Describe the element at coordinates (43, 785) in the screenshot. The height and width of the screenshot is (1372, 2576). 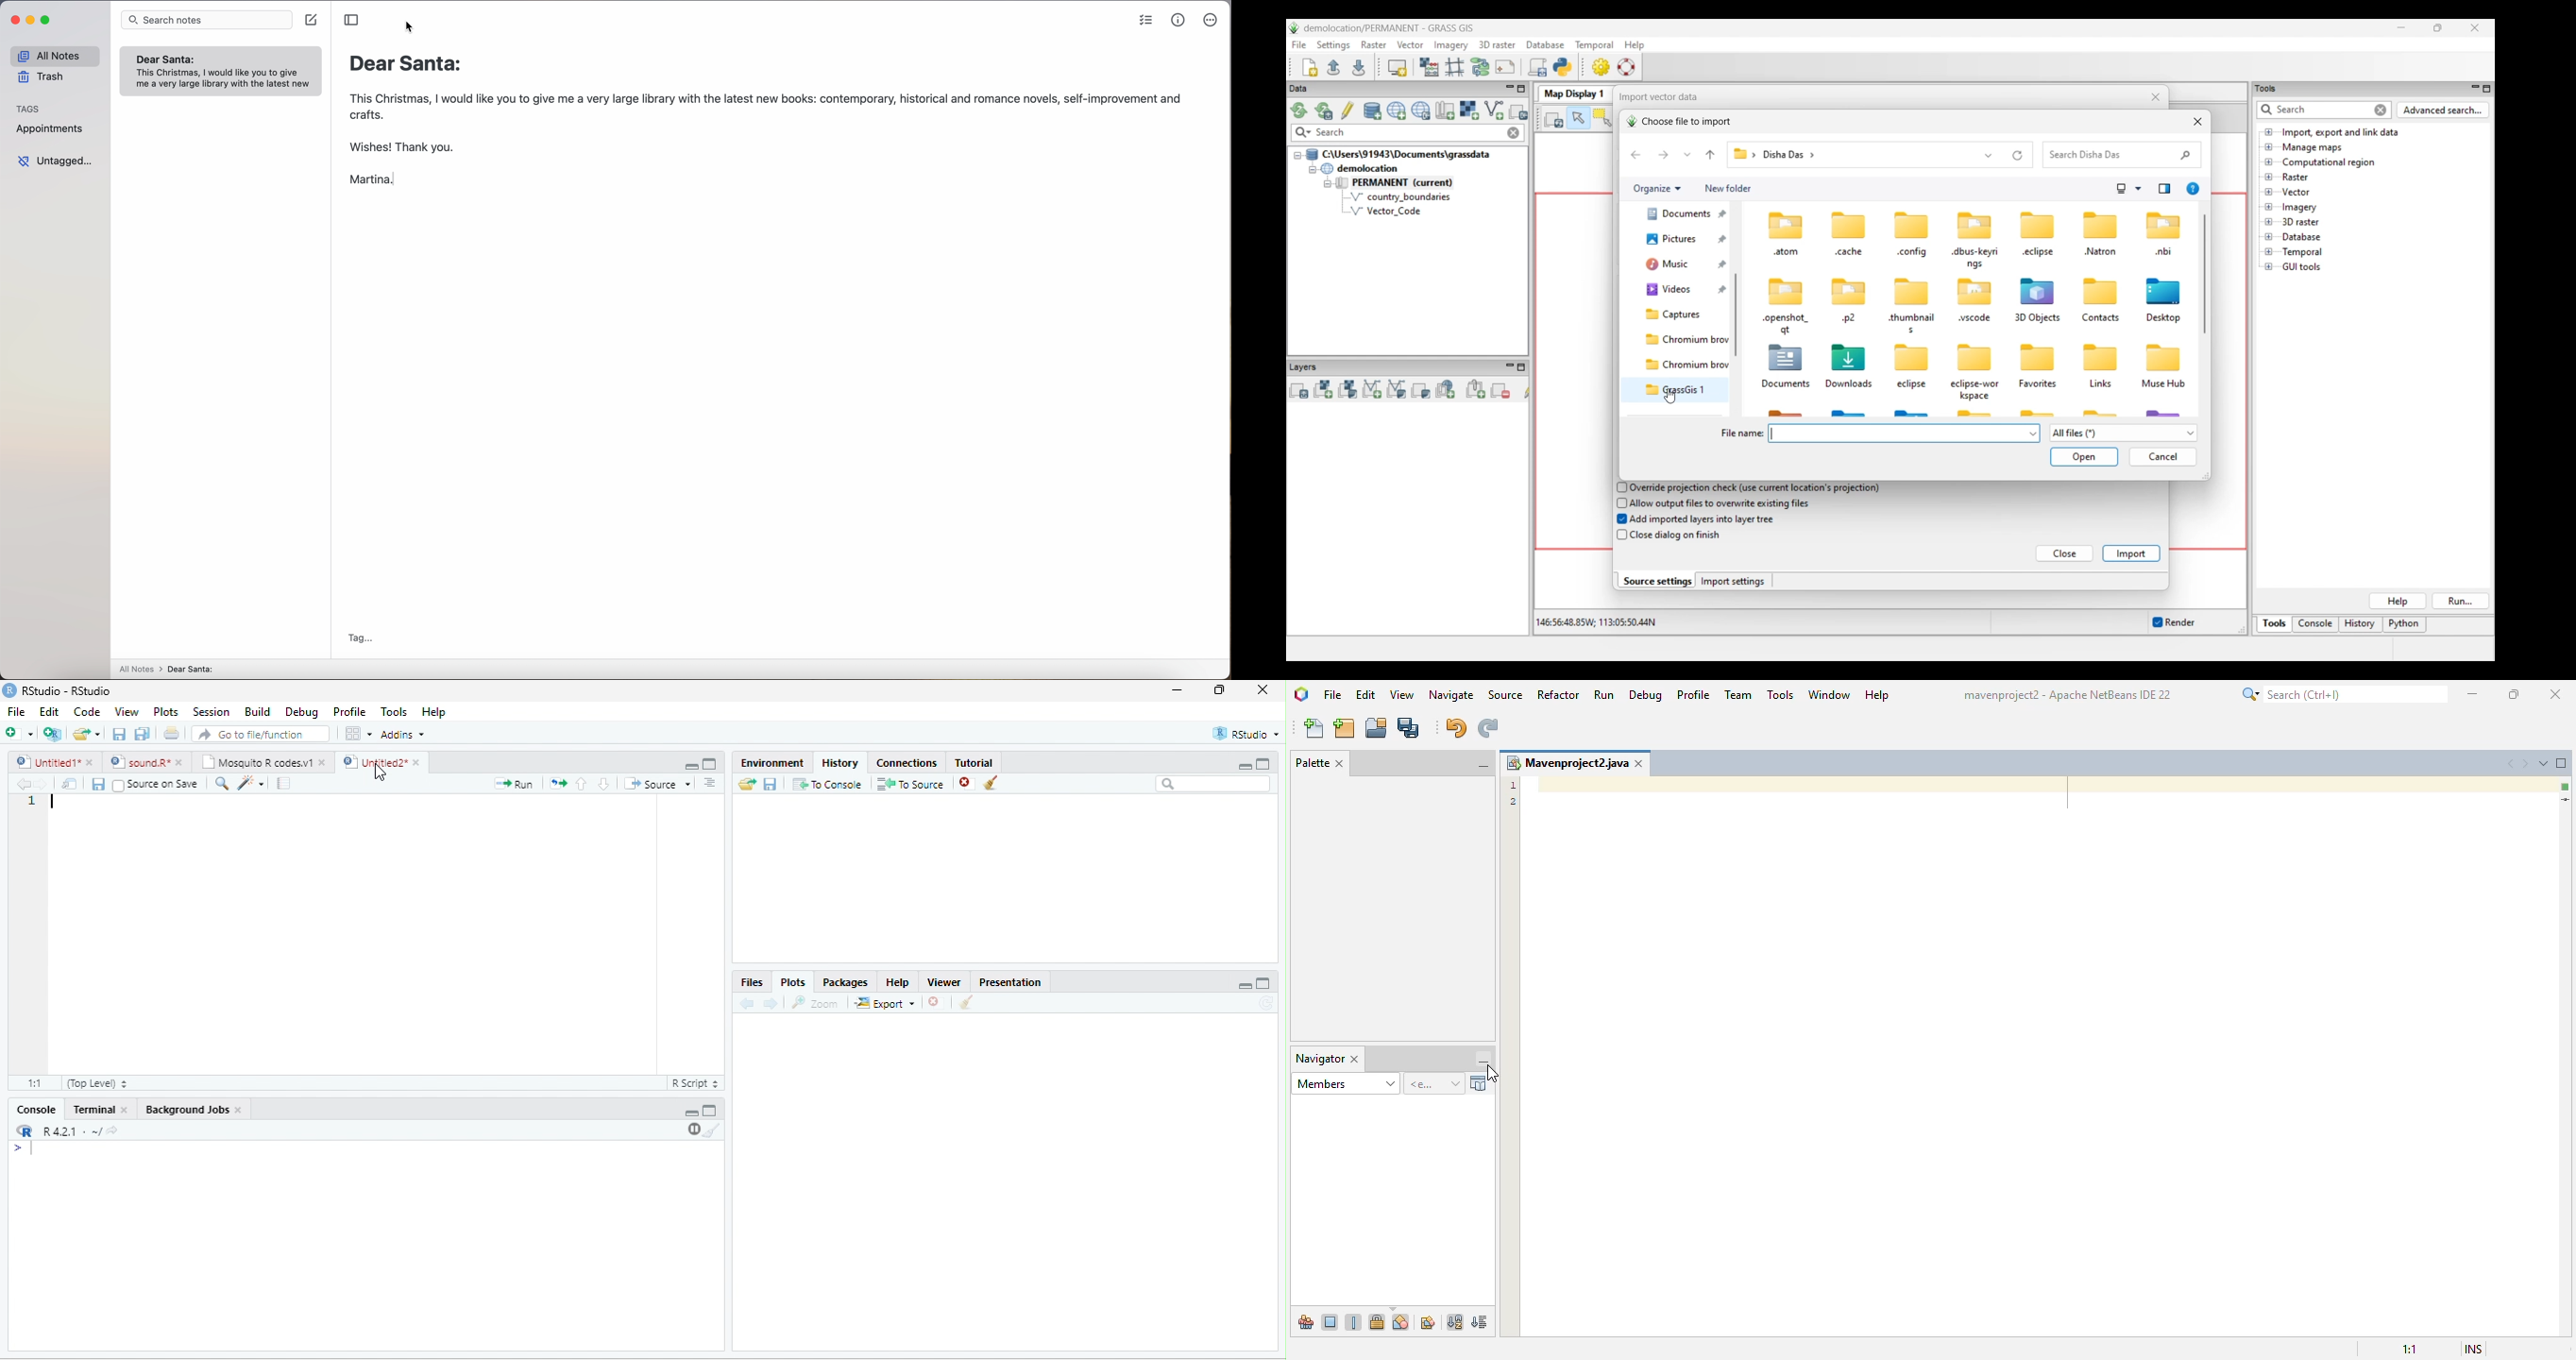
I see `forward` at that location.